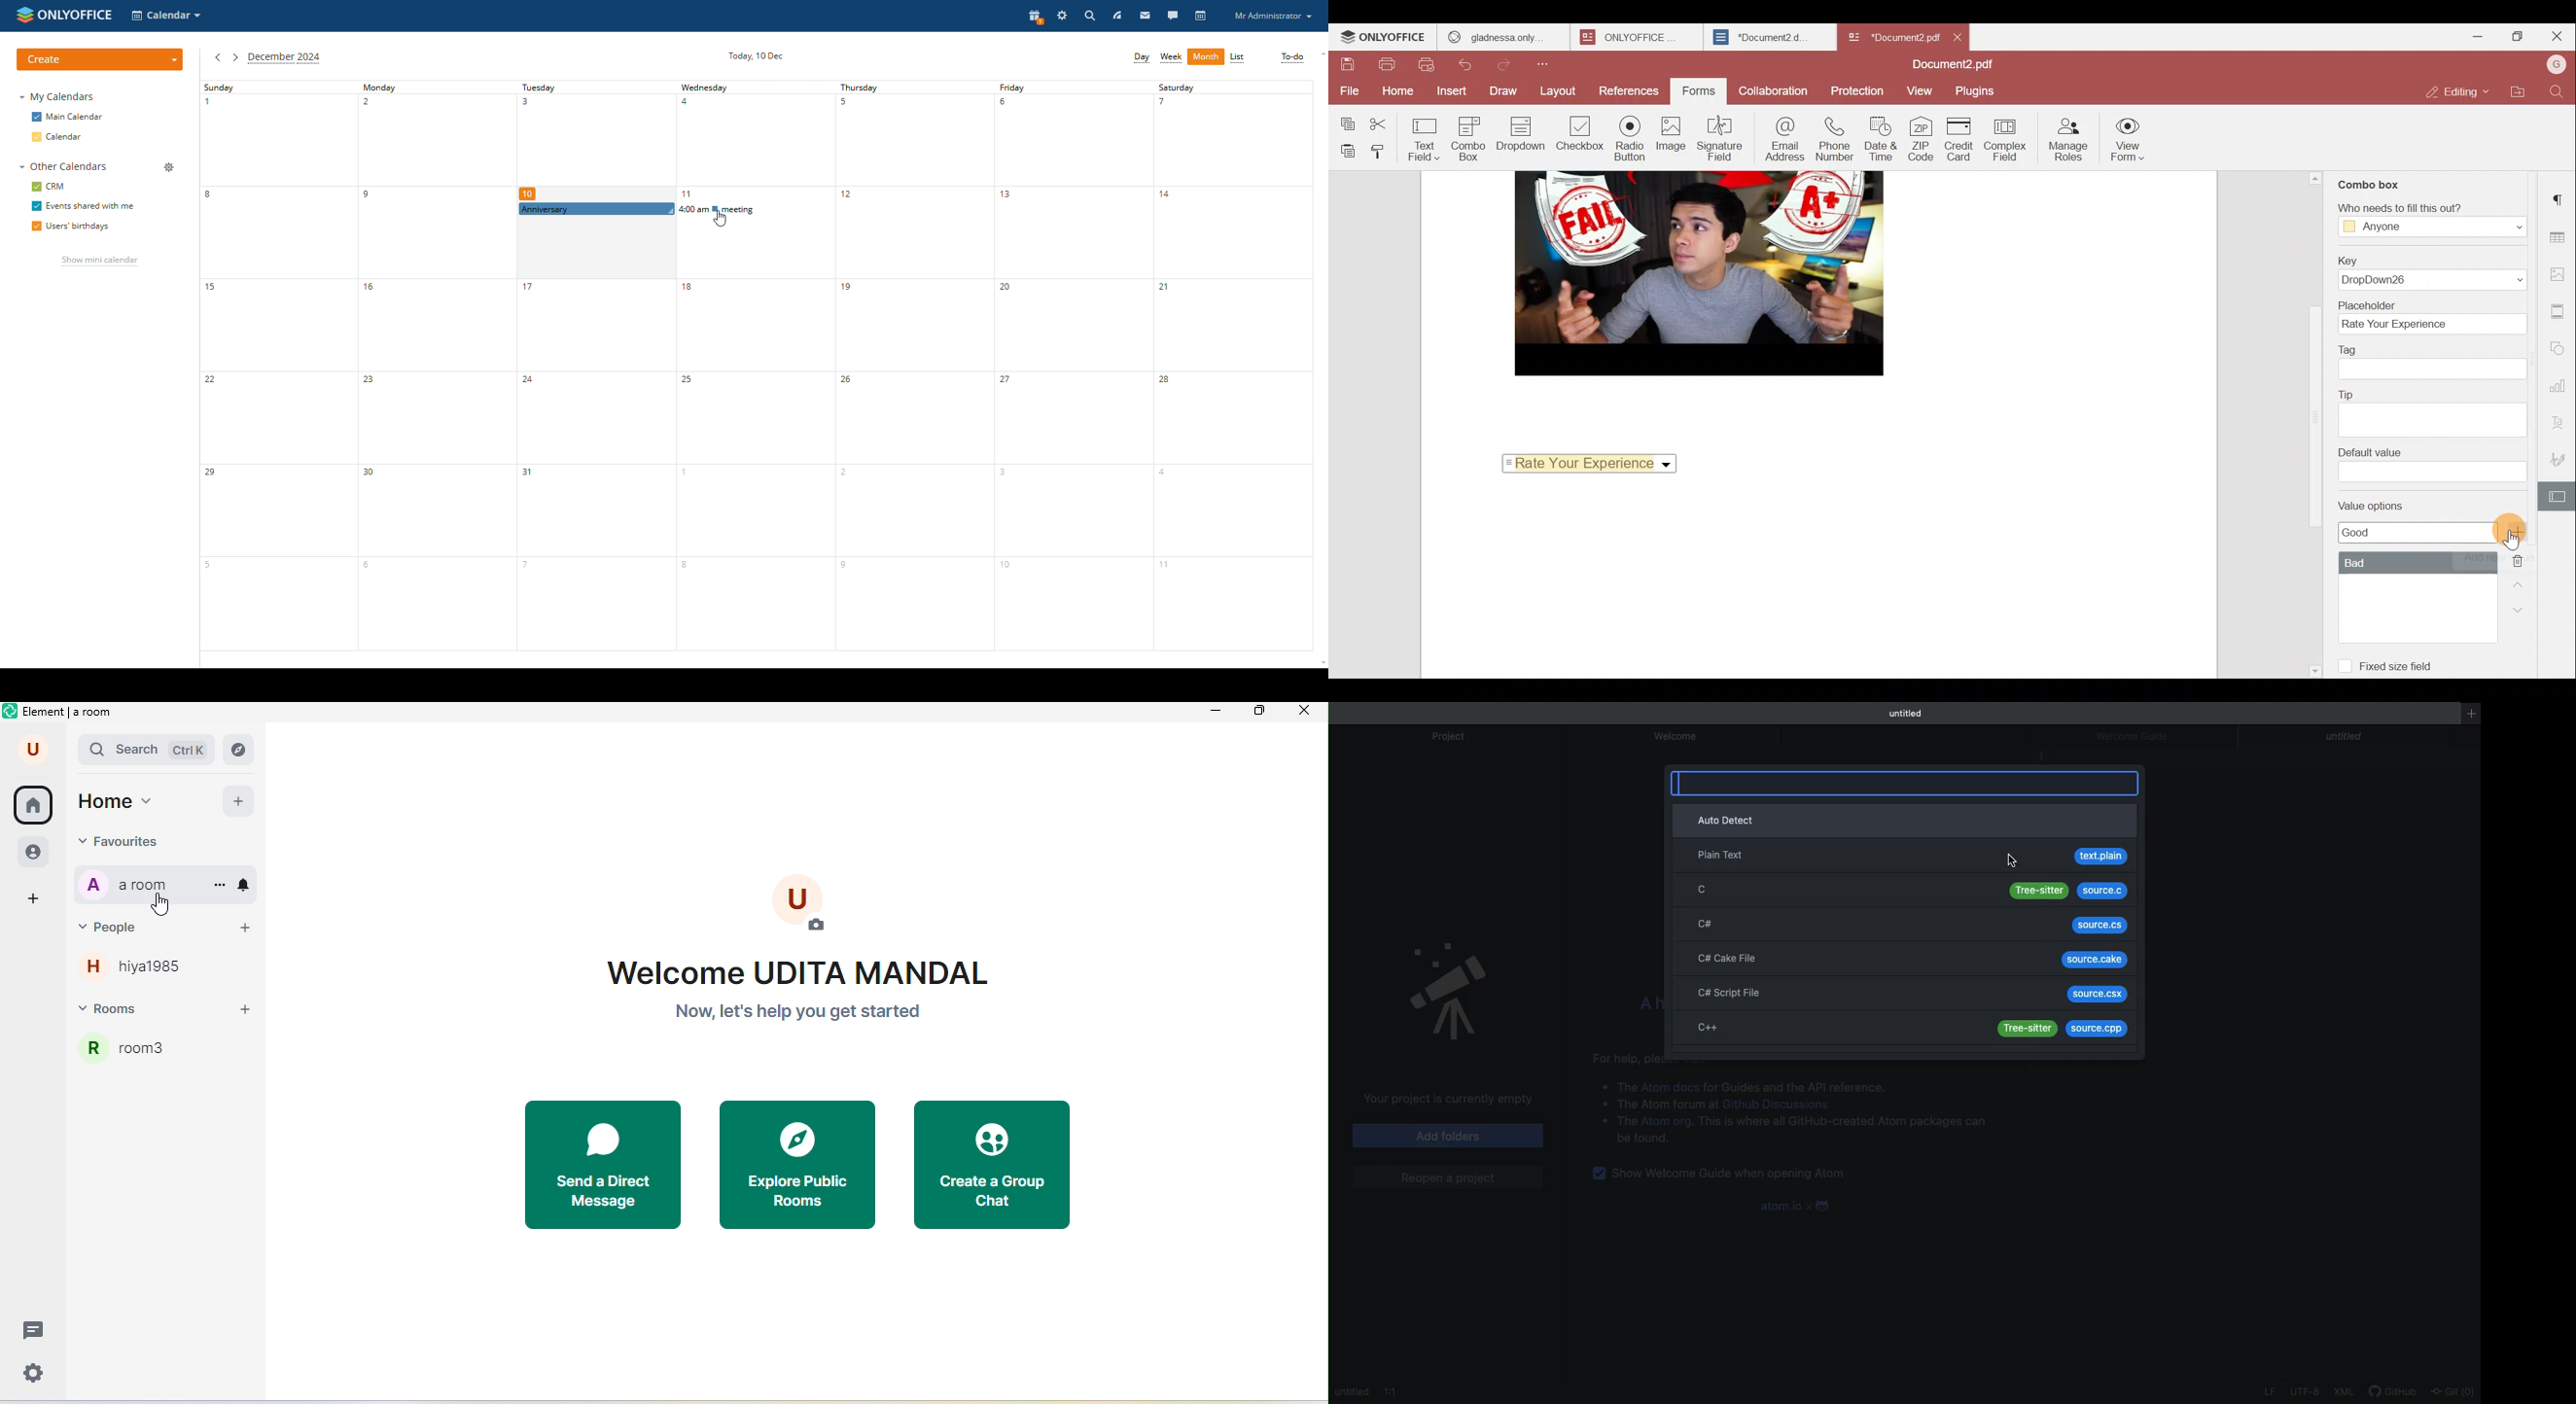 This screenshot has width=2576, height=1428. What do you see at coordinates (1630, 139) in the screenshot?
I see `Radio` at bounding box center [1630, 139].